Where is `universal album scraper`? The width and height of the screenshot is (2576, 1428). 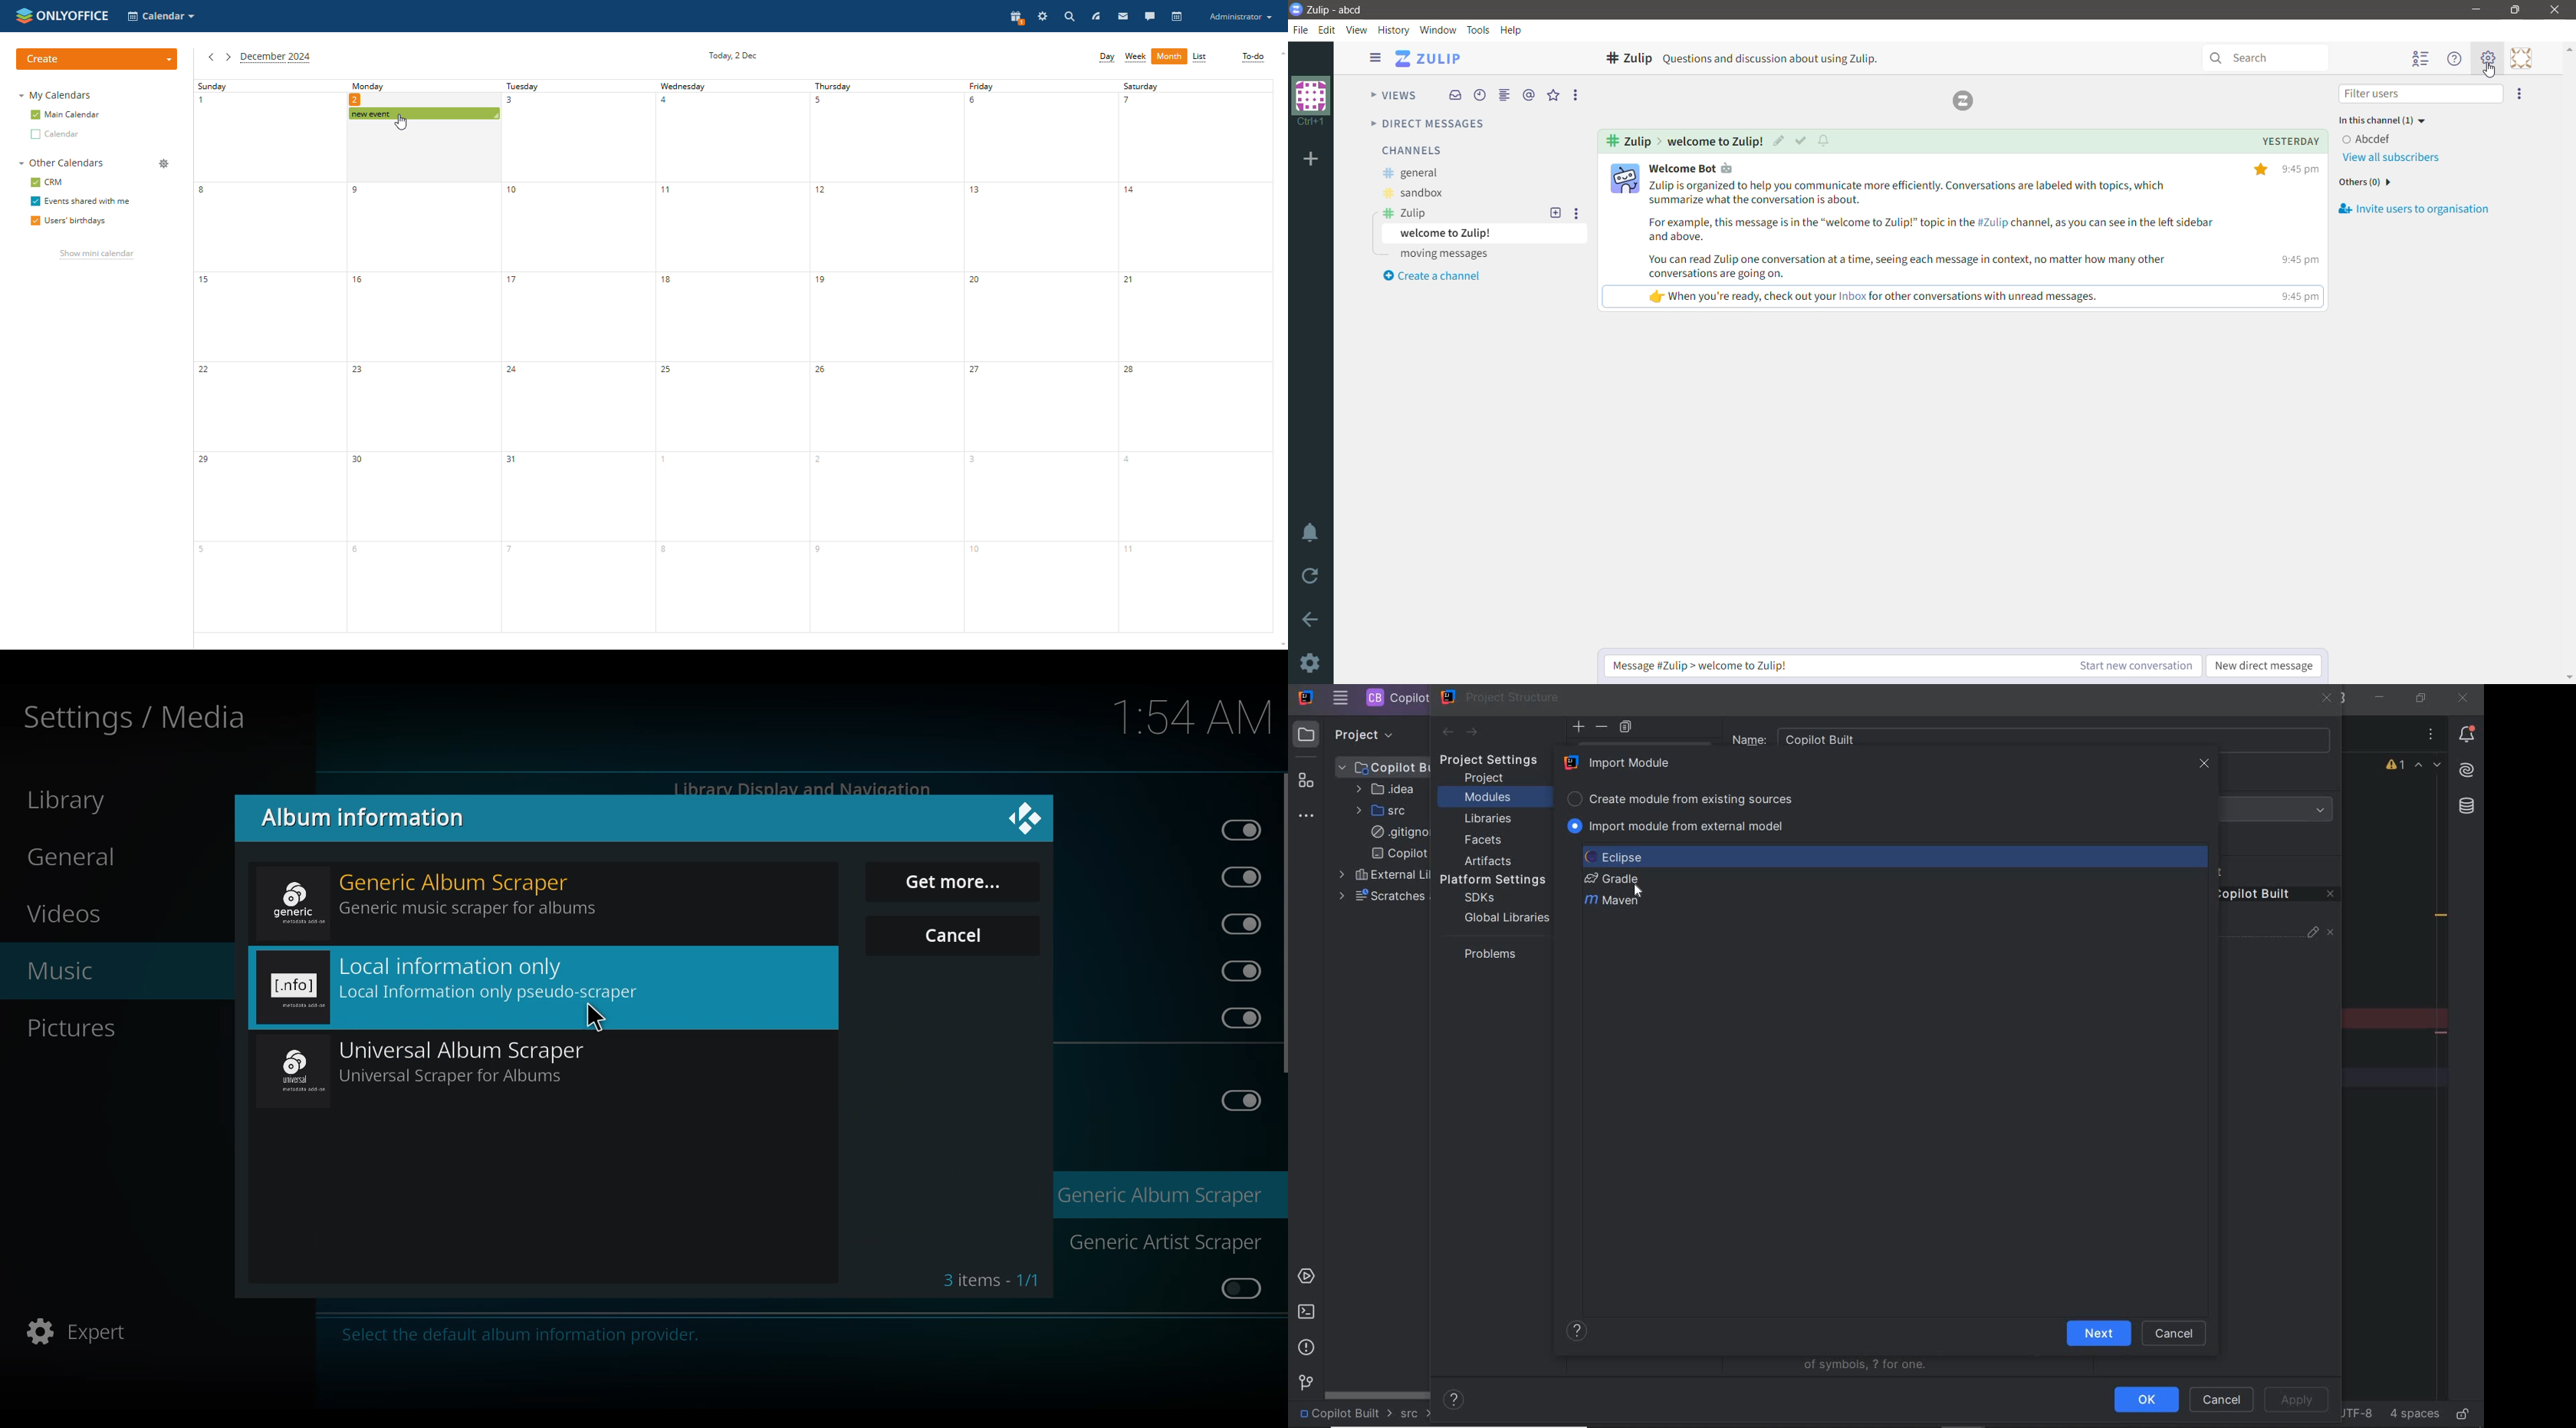
universal album scraper is located at coordinates (445, 1070).